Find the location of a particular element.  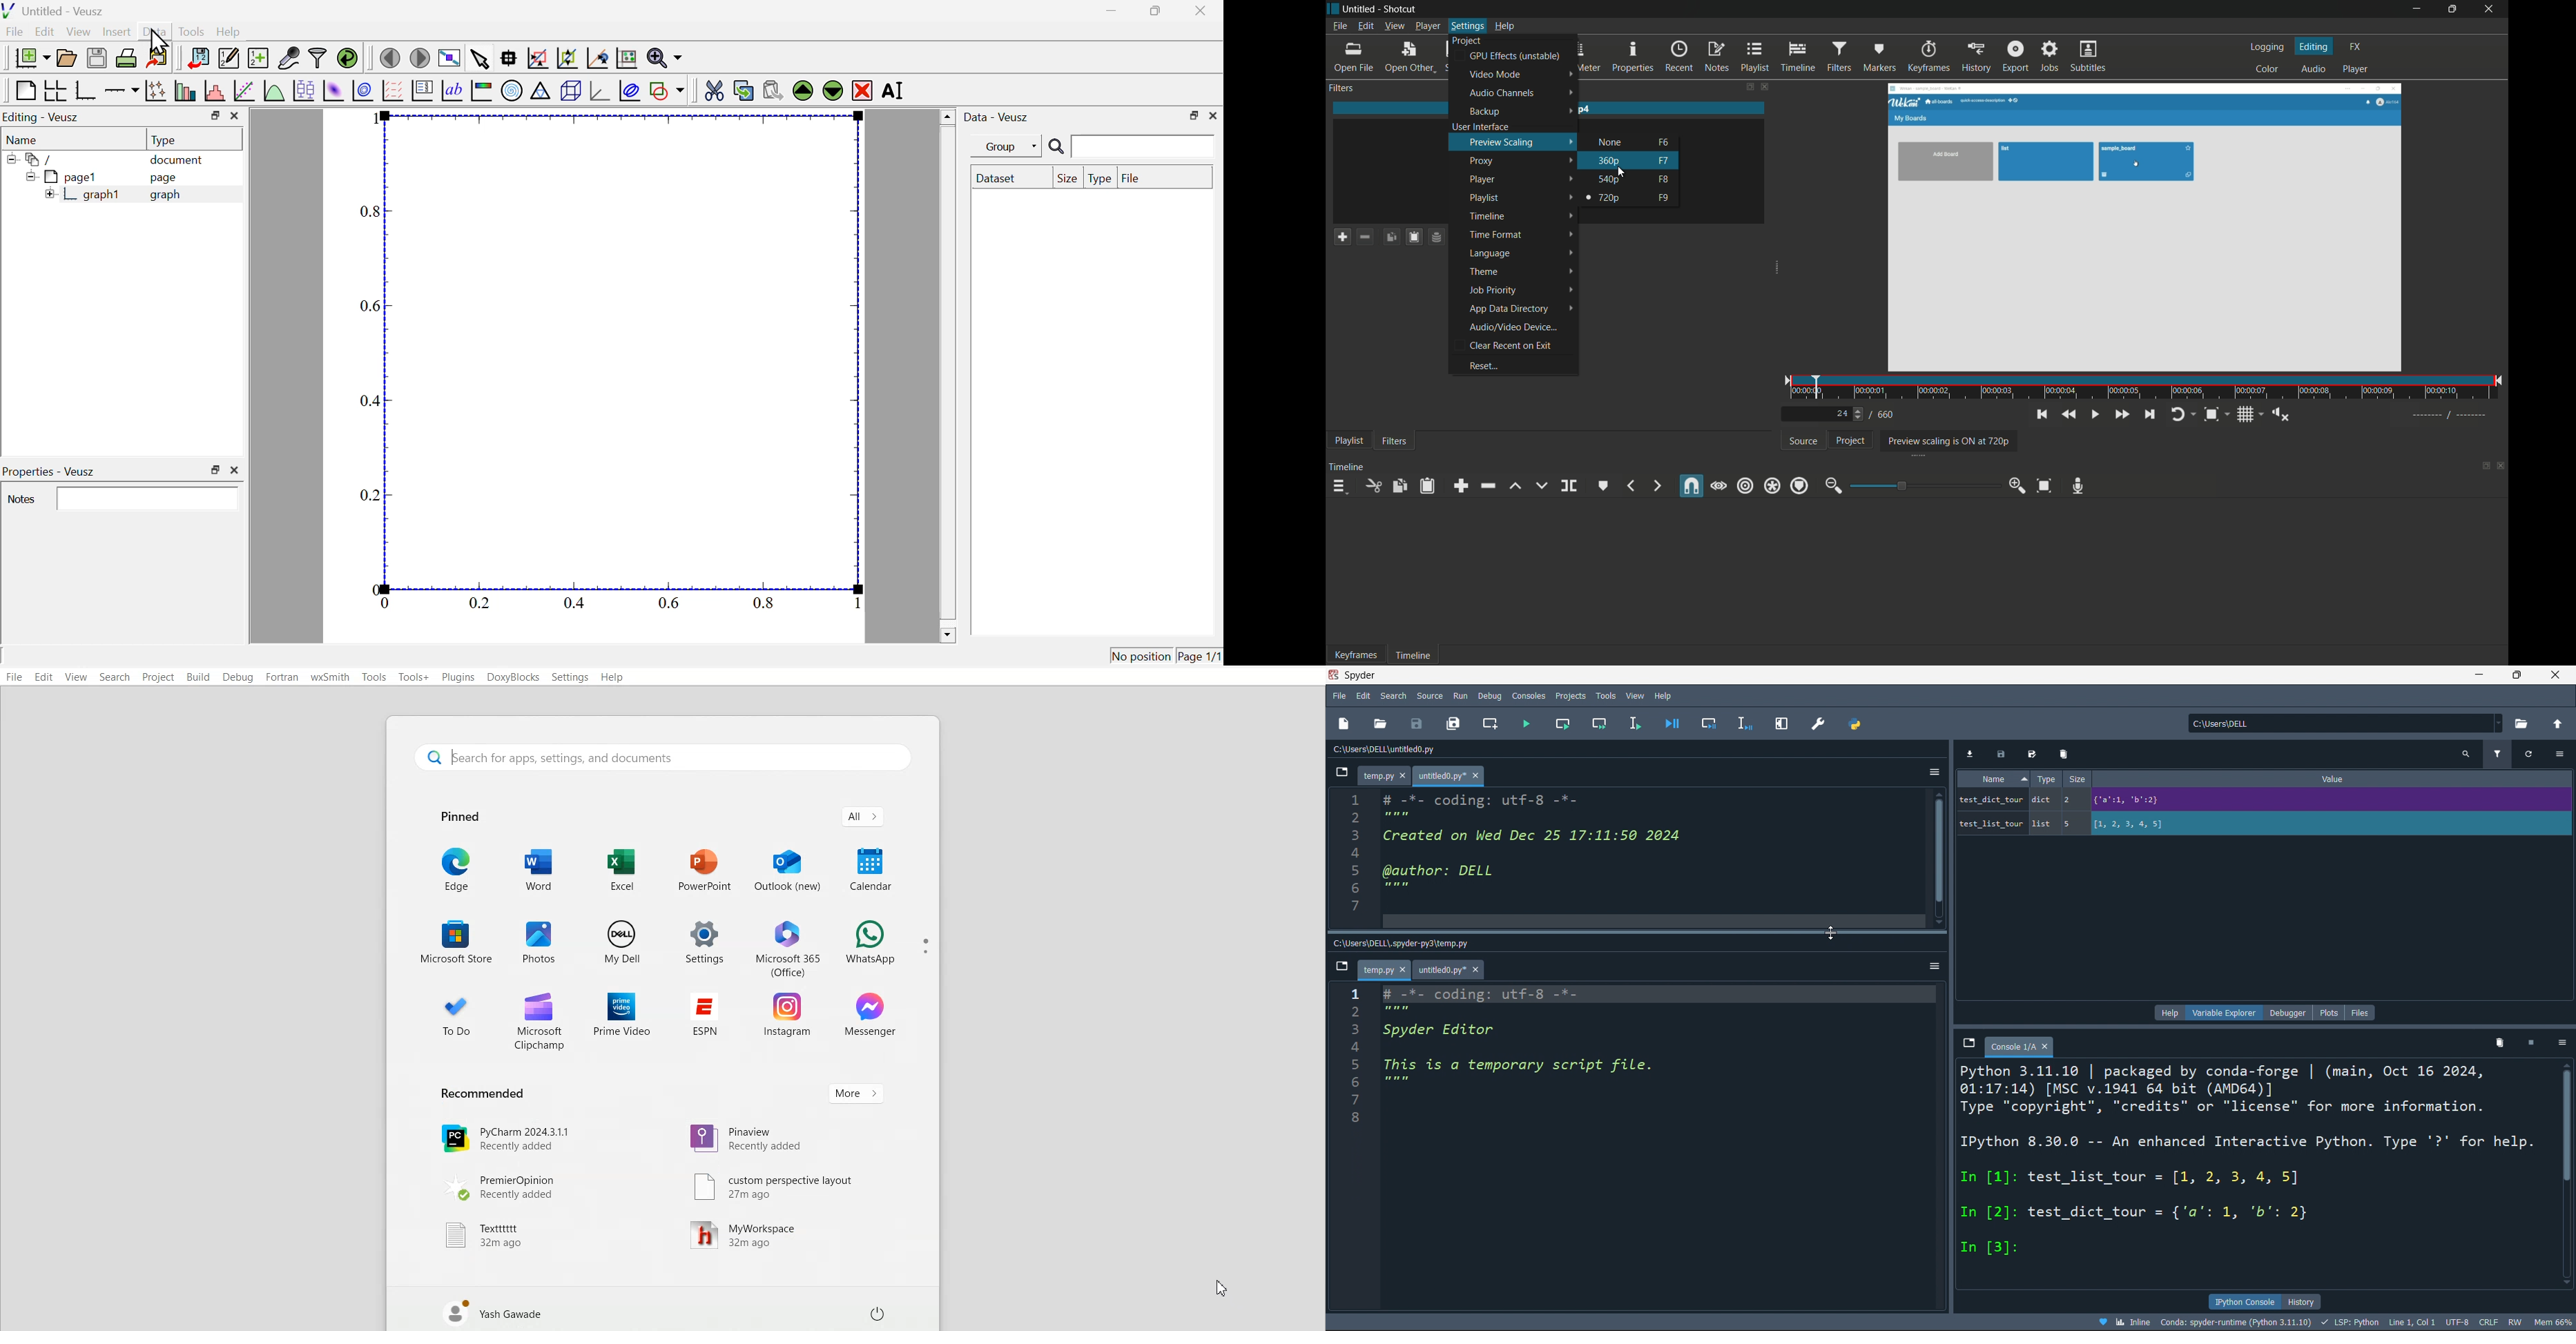

toggle player looping is located at coordinates (2179, 415).